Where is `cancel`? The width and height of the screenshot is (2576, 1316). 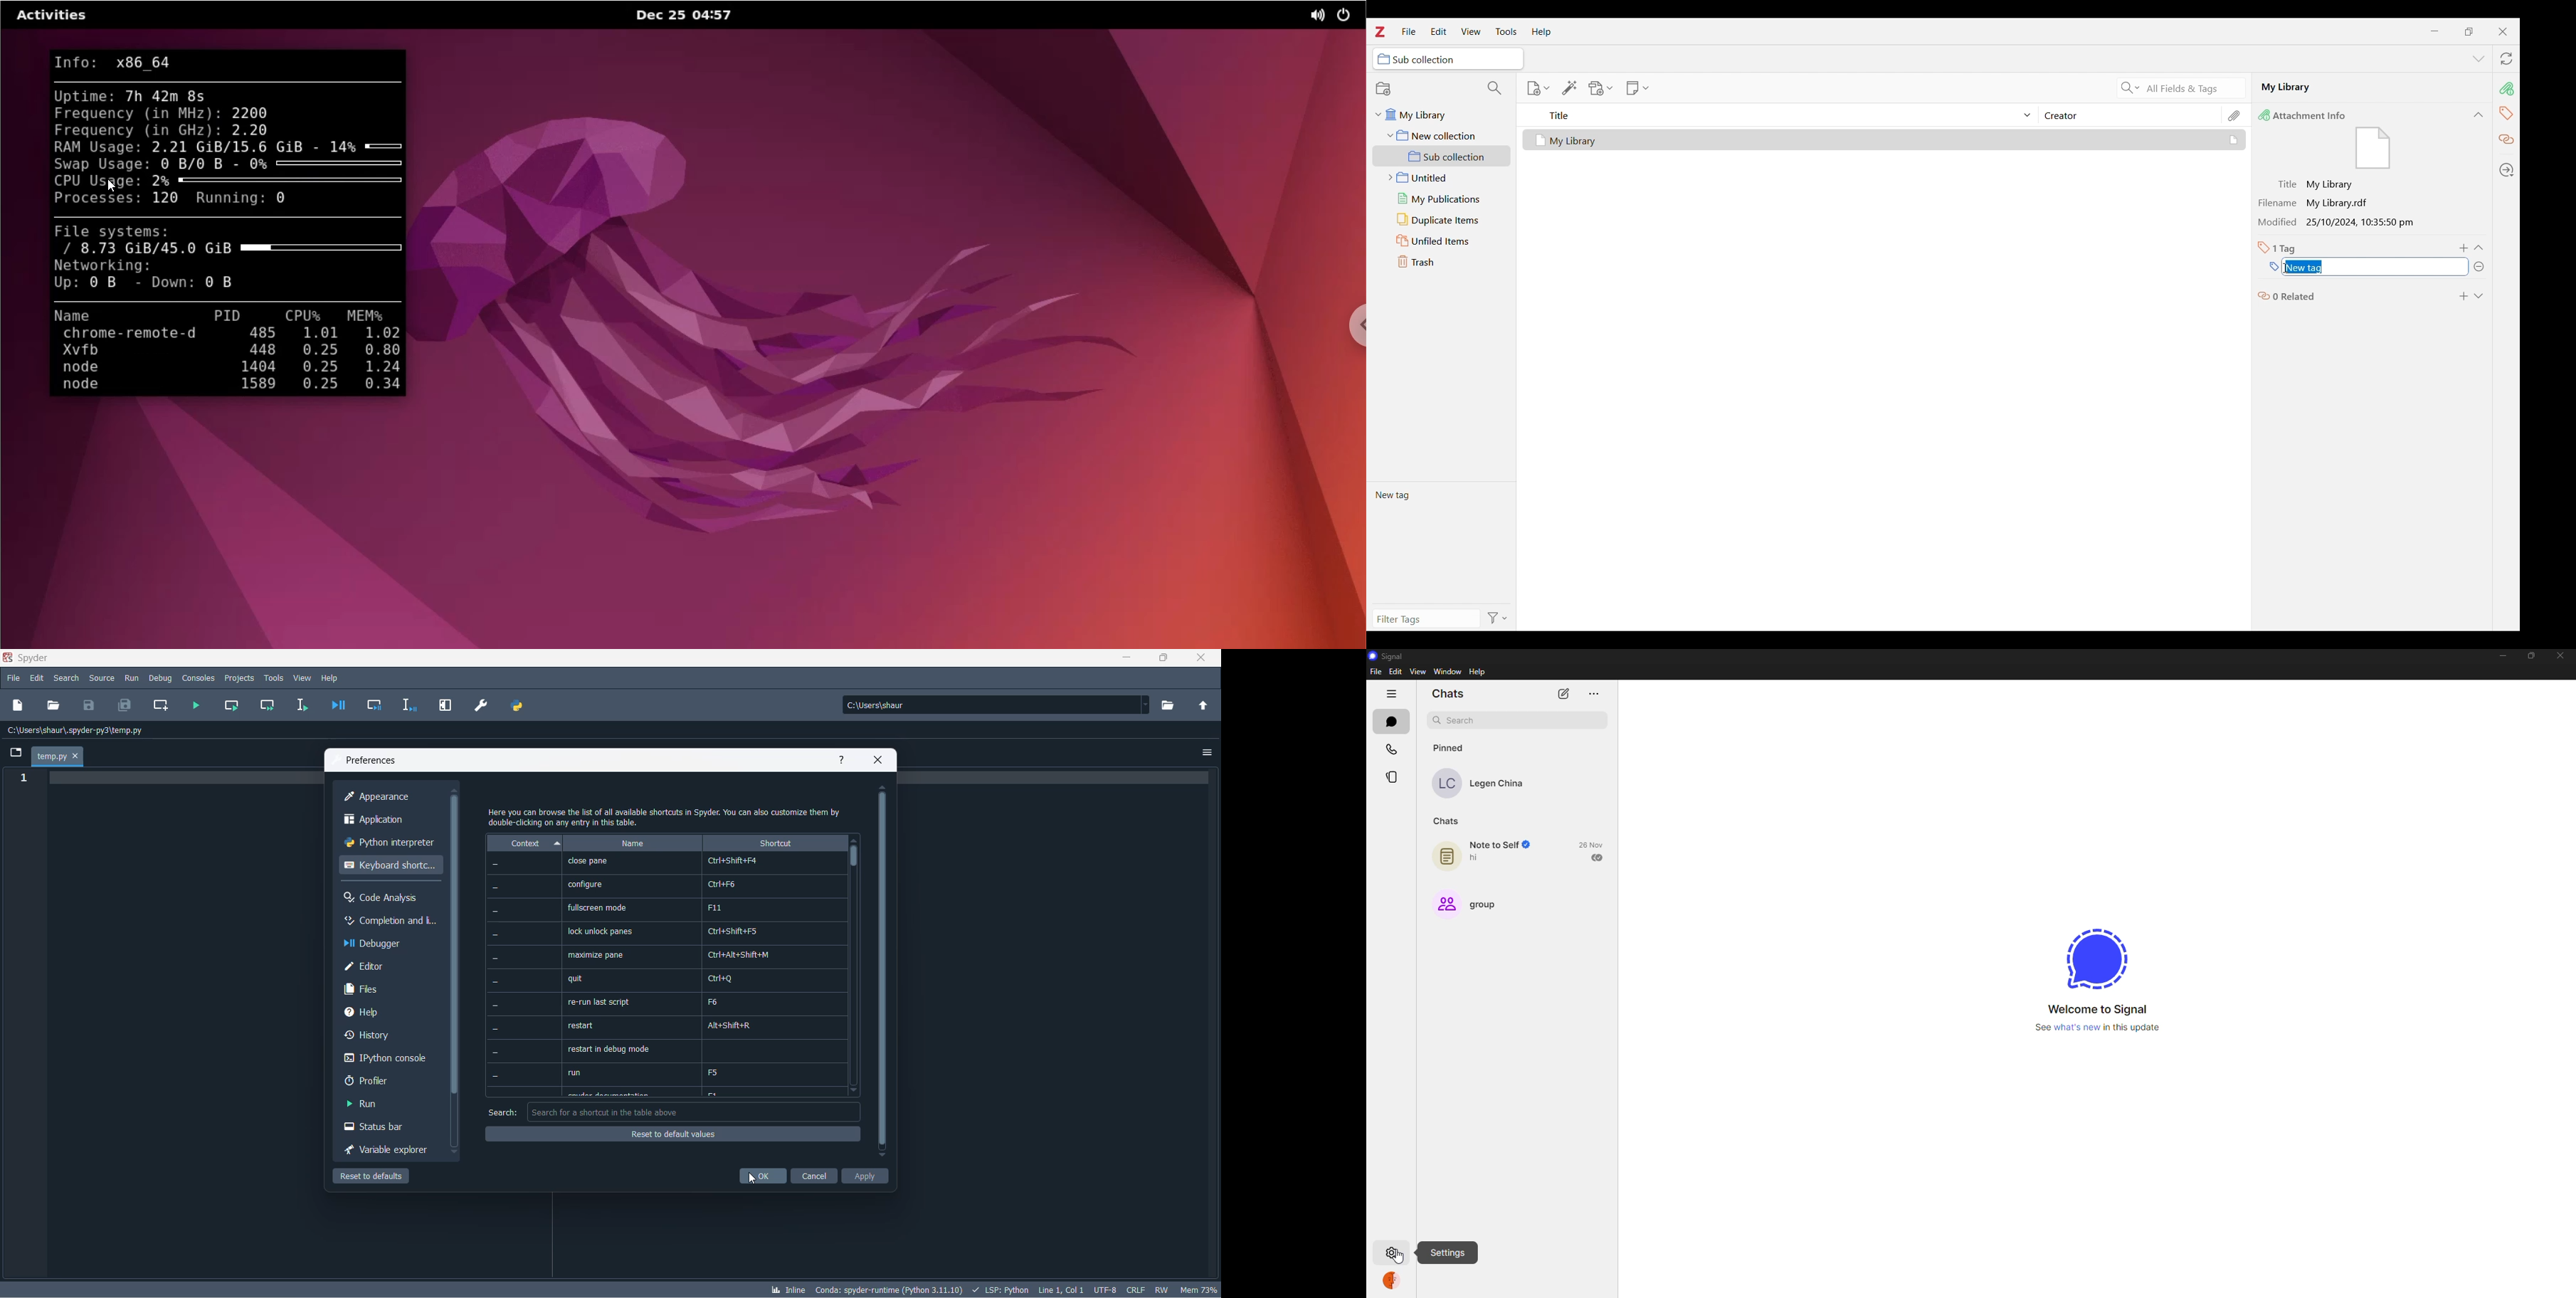 cancel is located at coordinates (815, 1176).